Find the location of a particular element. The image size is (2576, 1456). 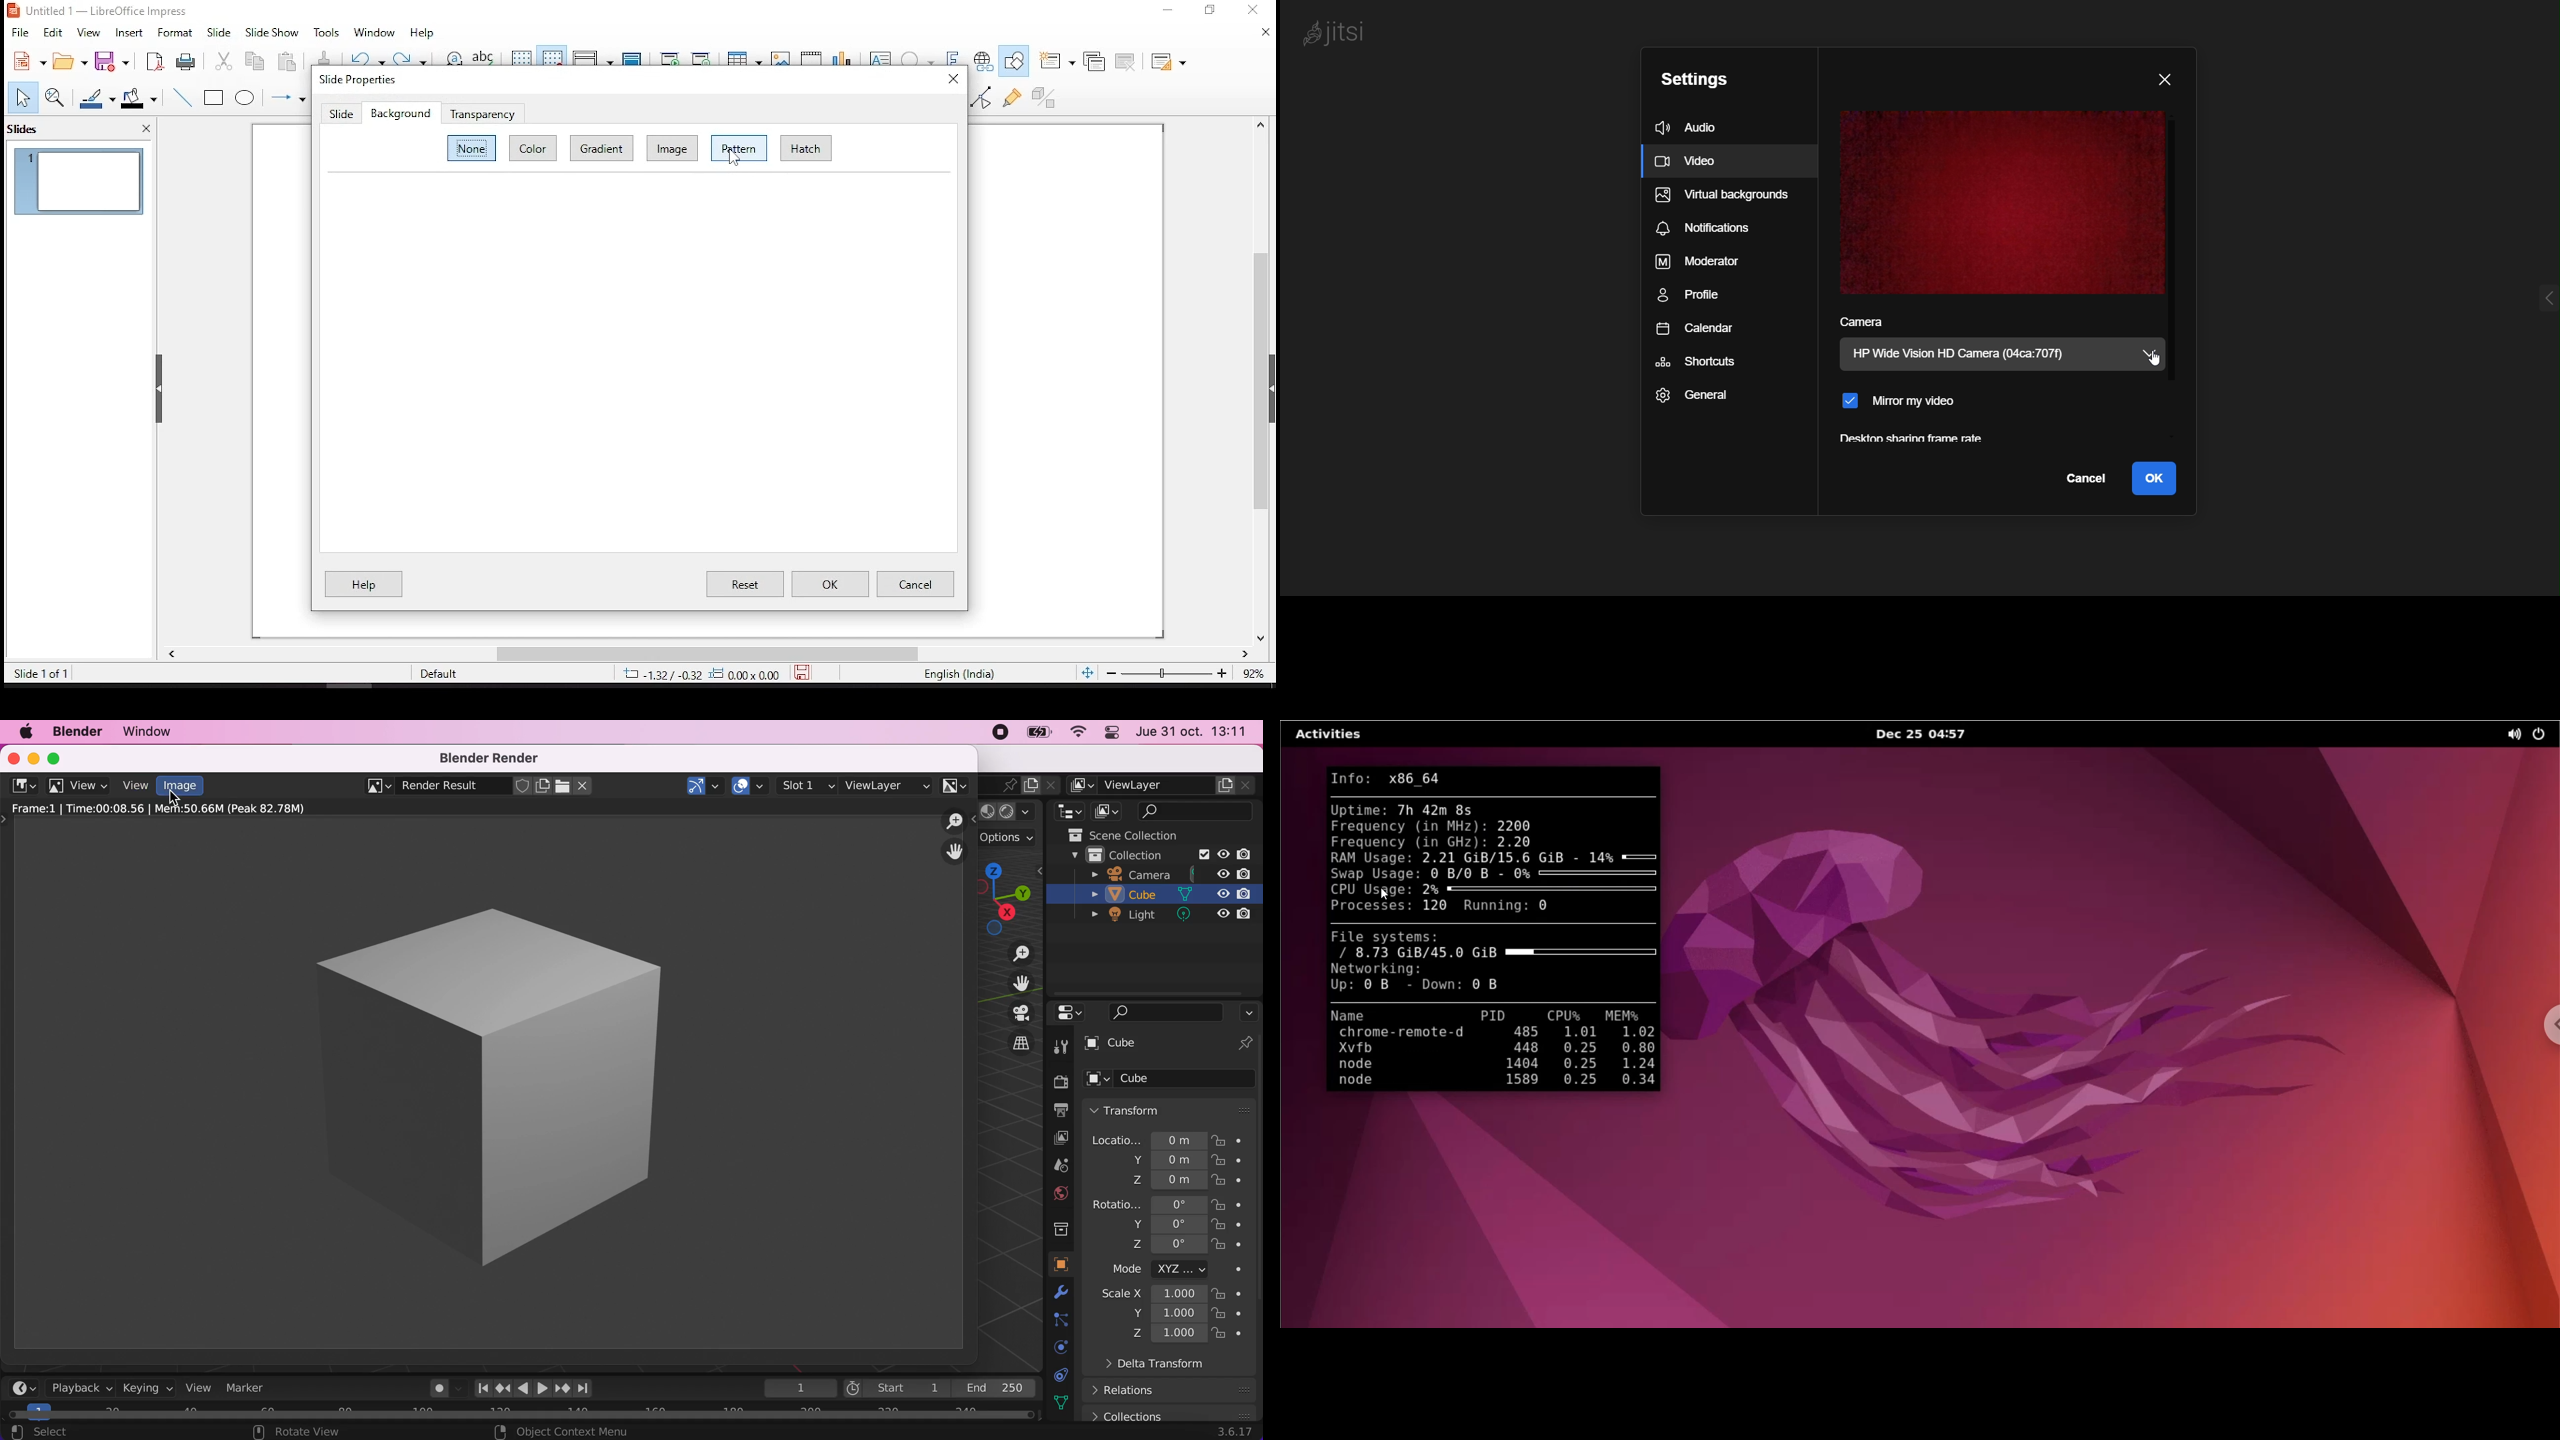

slide show is located at coordinates (272, 31).